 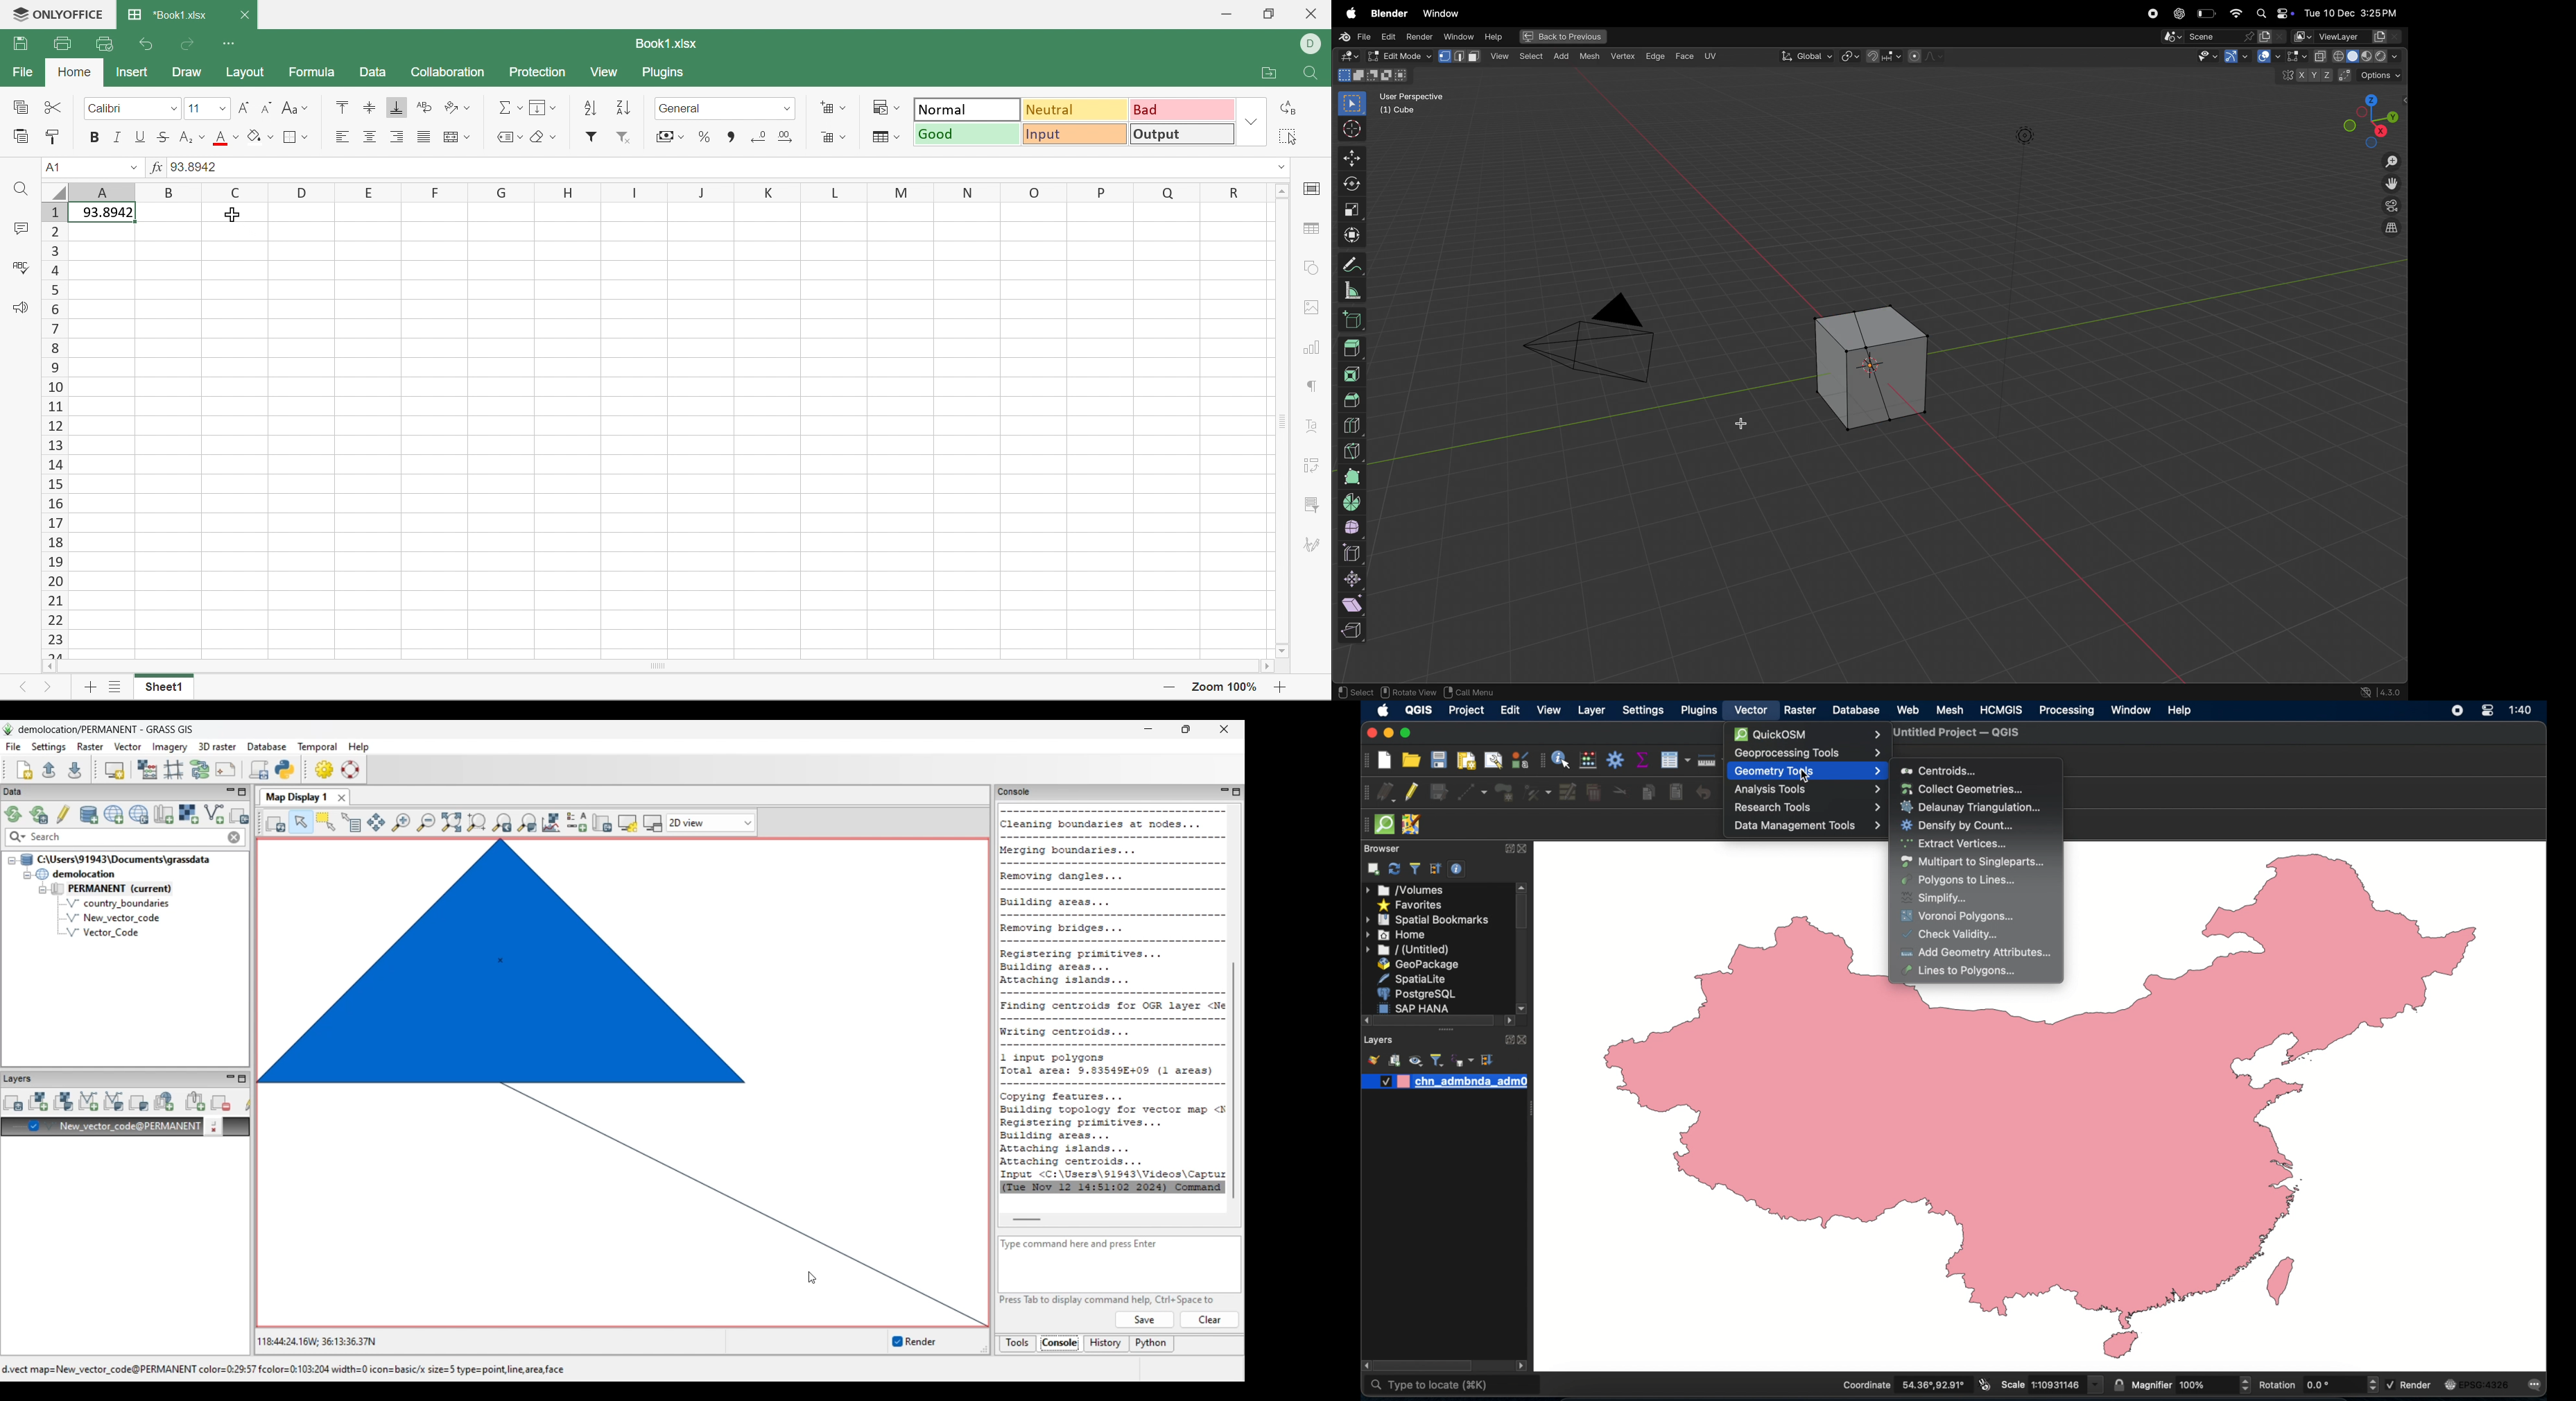 What do you see at coordinates (670, 137) in the screenshot?
I see `Accounting style` at bounding box center [670, 137].